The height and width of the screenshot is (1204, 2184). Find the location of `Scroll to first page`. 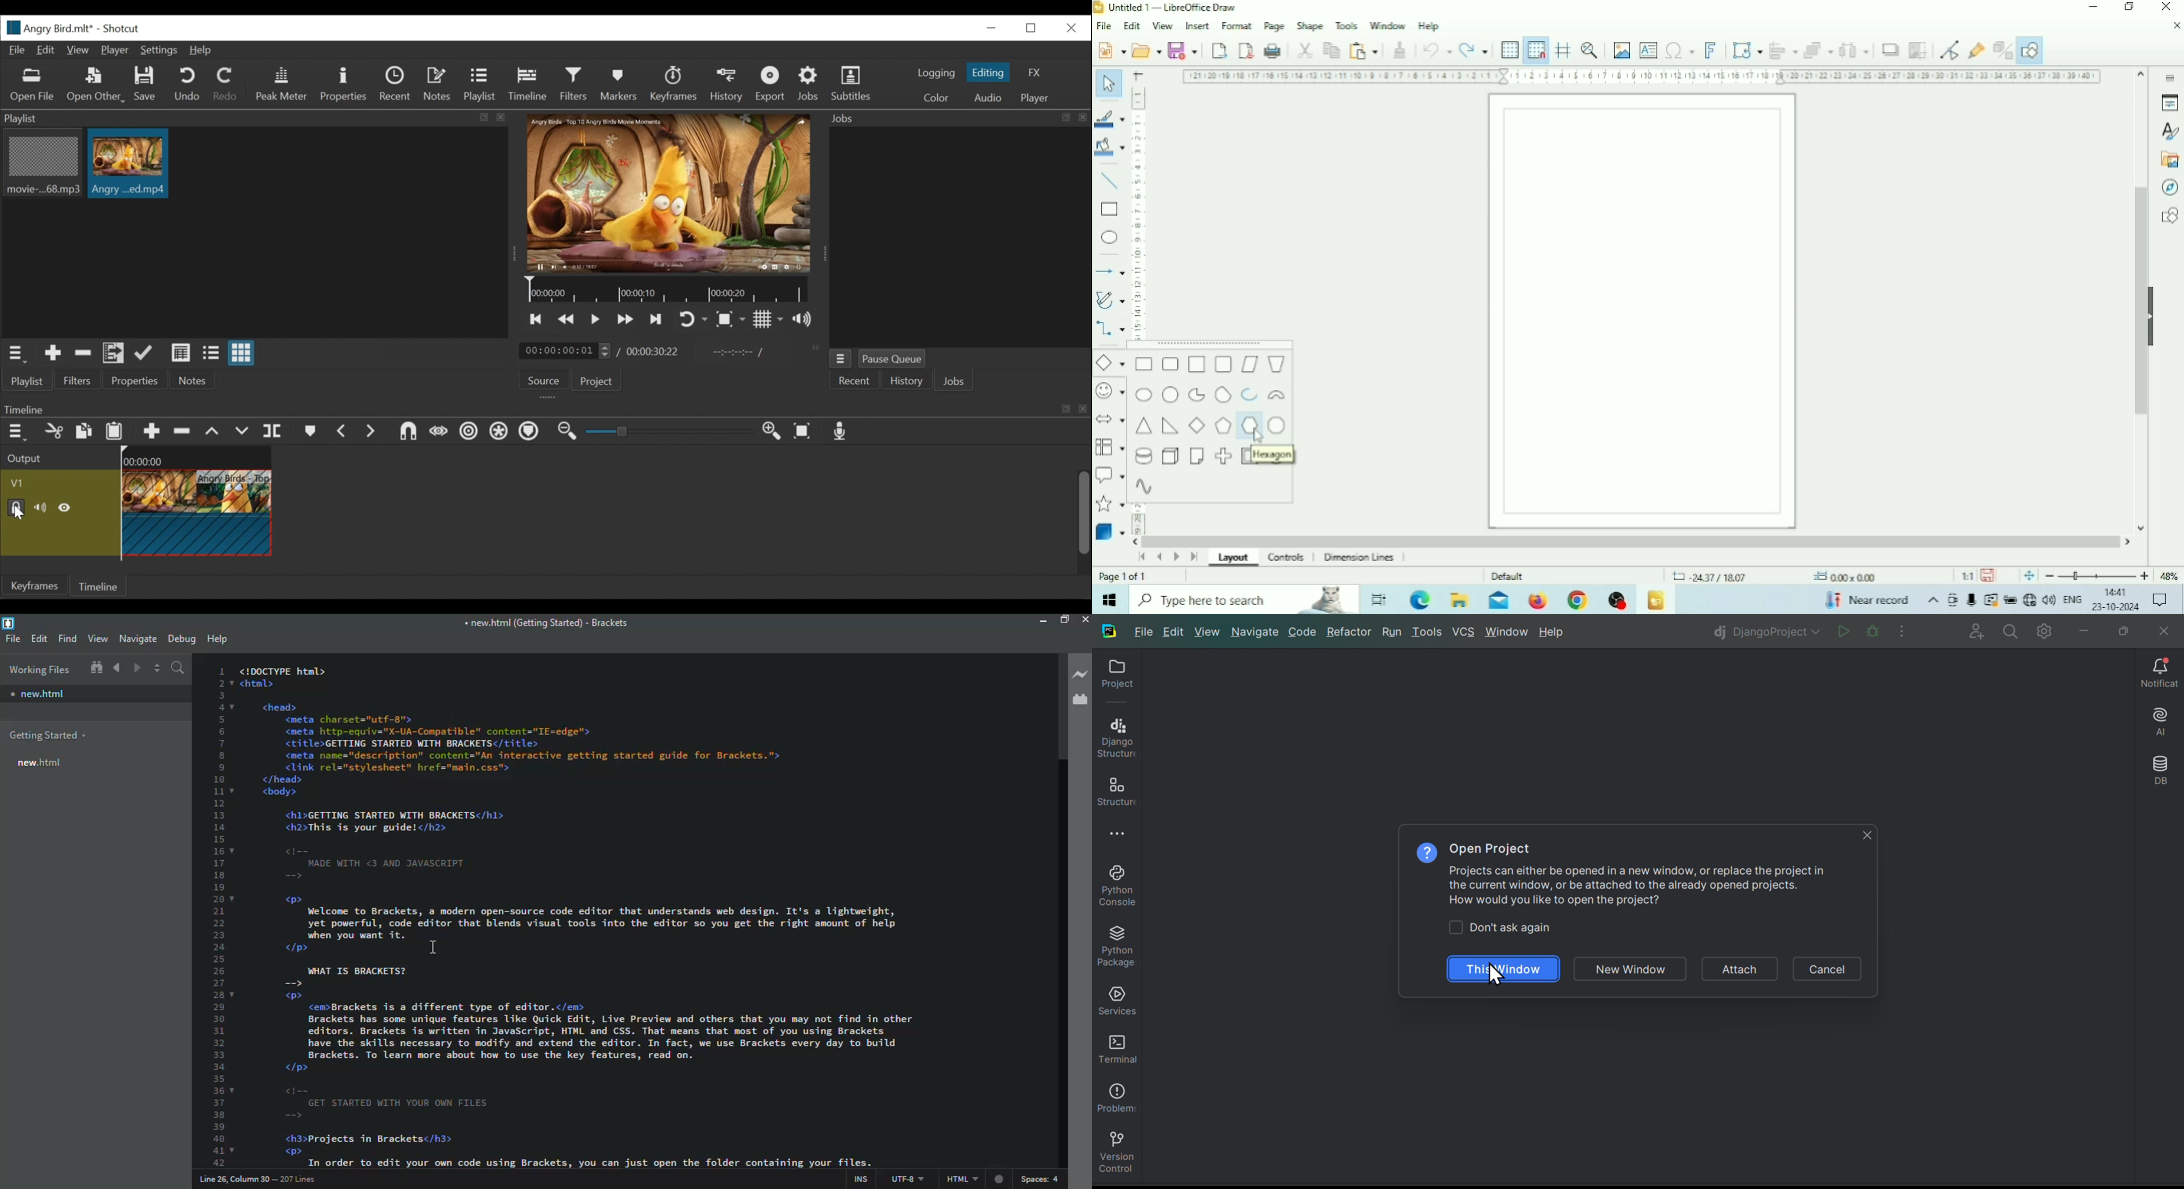

Scroll to first page is located at coordinates (1142, 558).